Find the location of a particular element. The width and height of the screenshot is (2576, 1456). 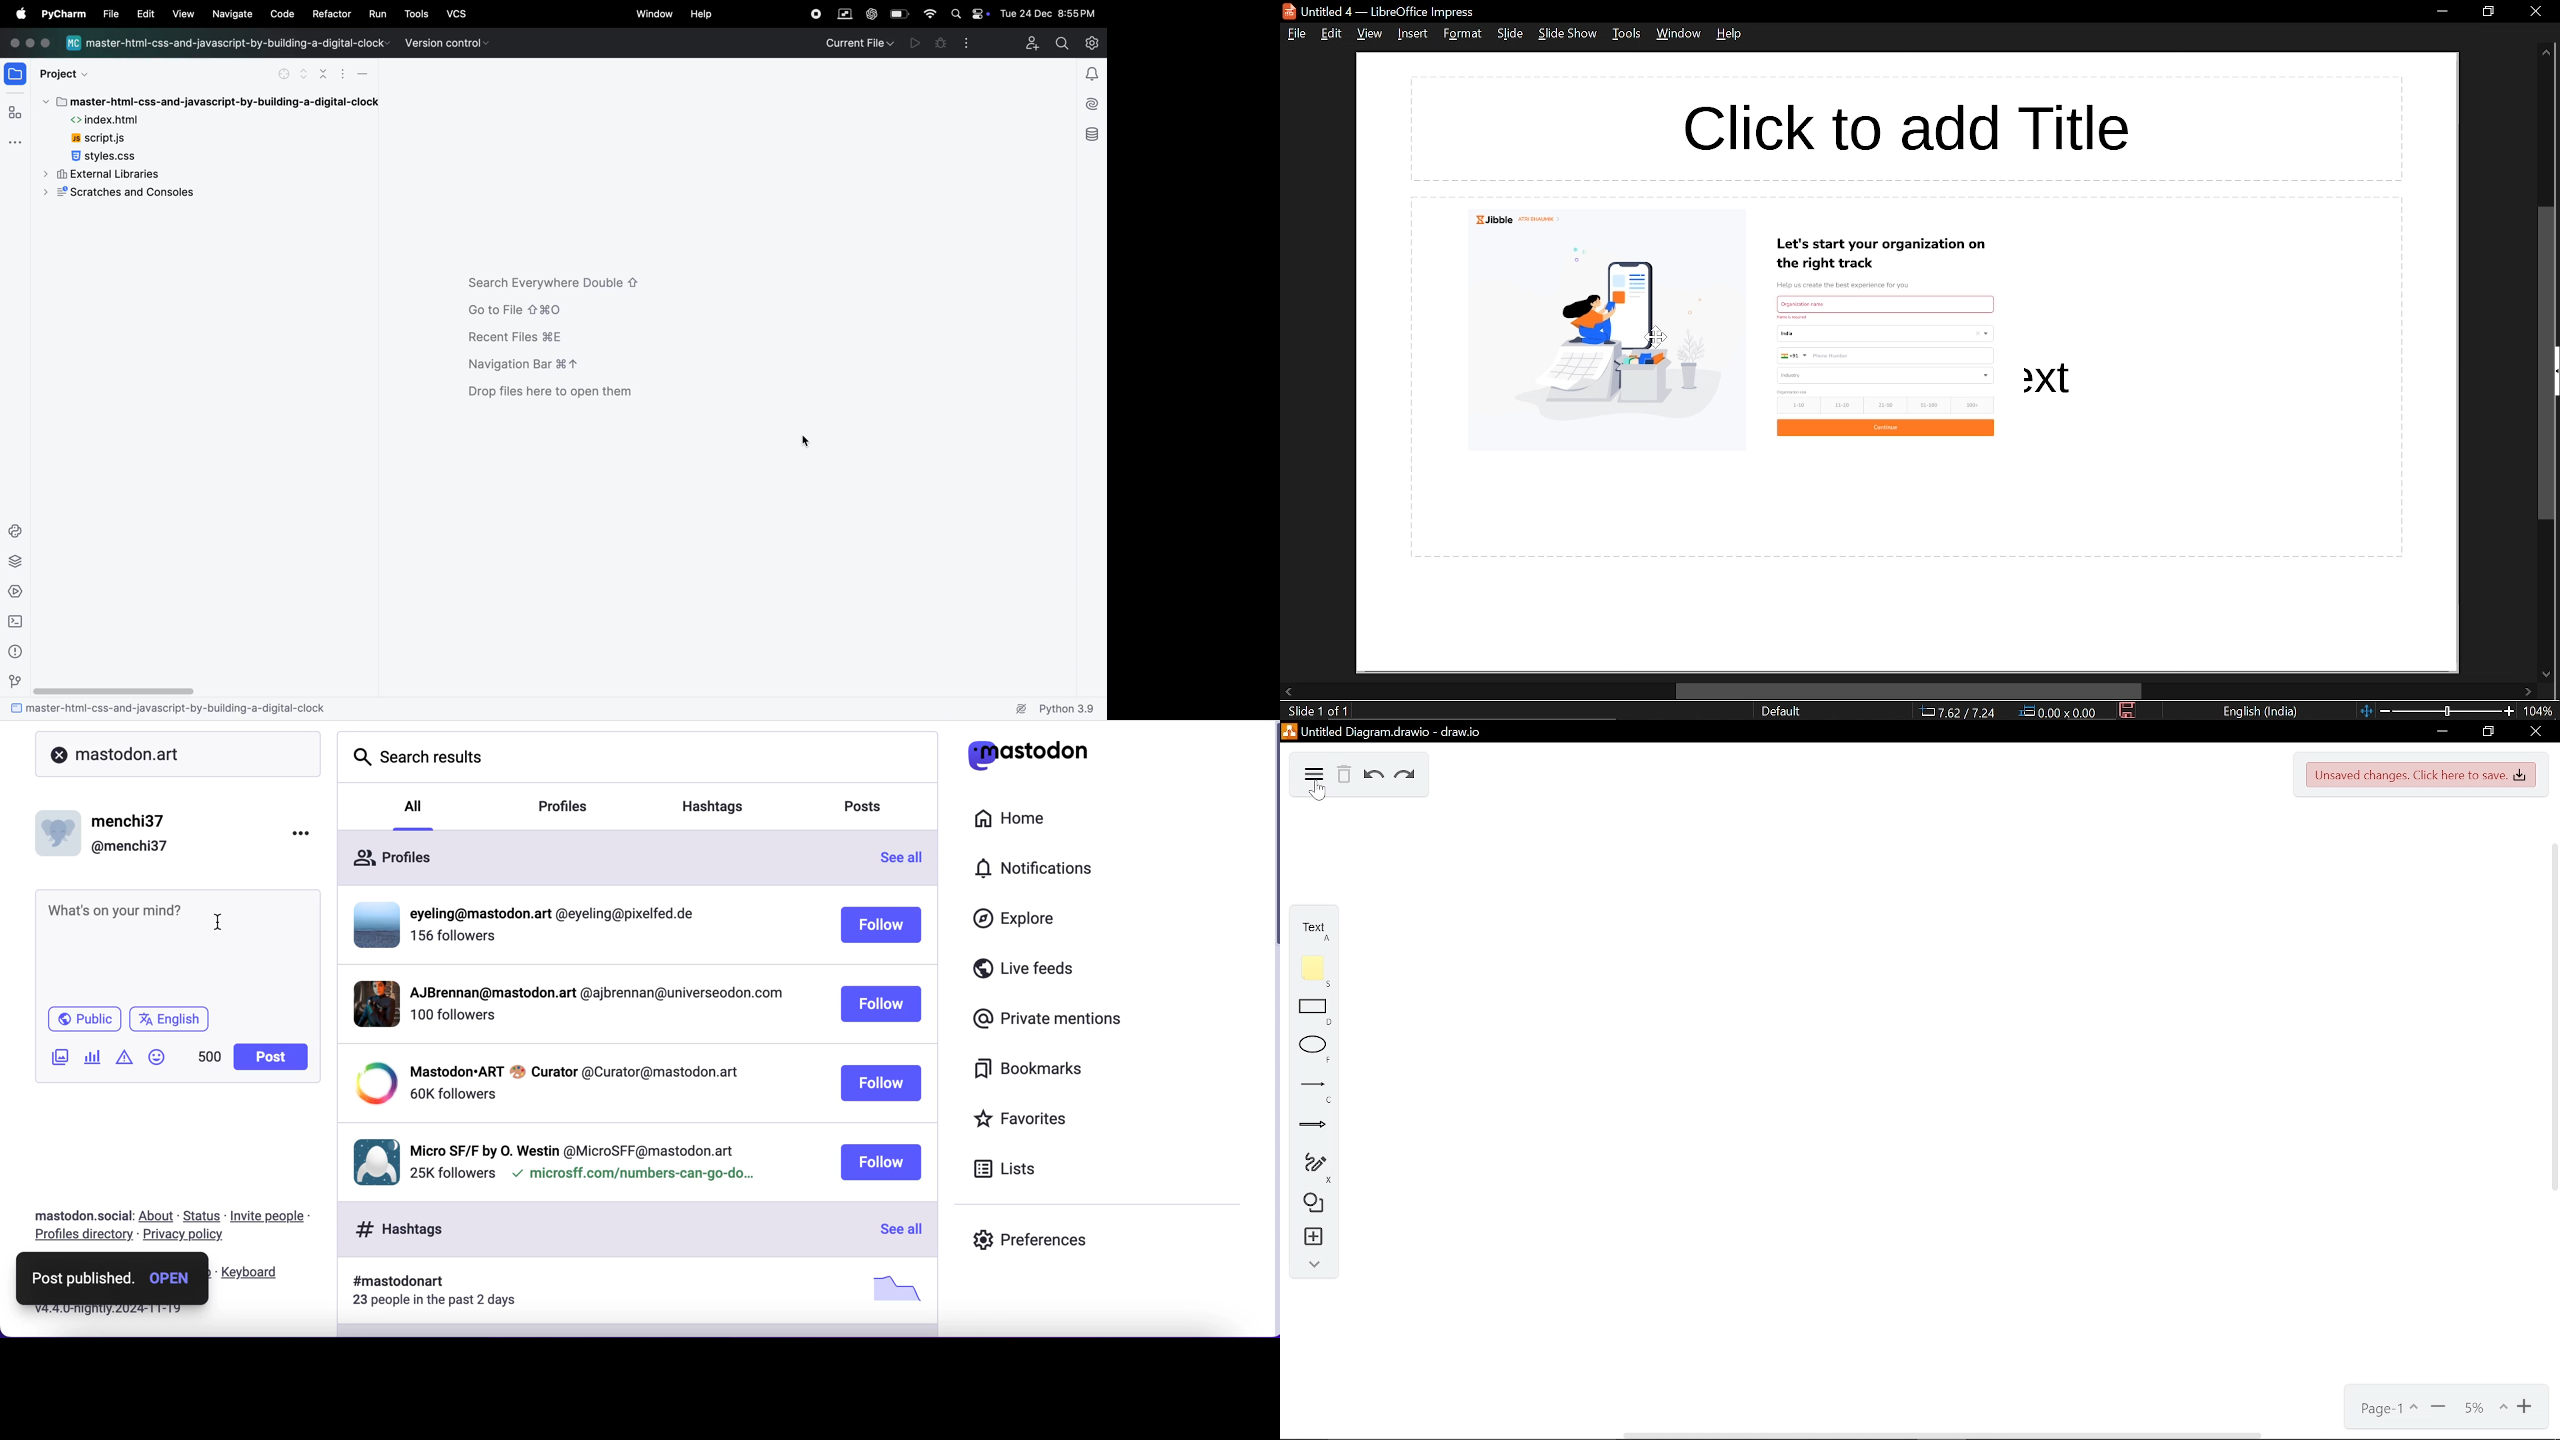

co-ordinate is located at coordinates (1958, 711).